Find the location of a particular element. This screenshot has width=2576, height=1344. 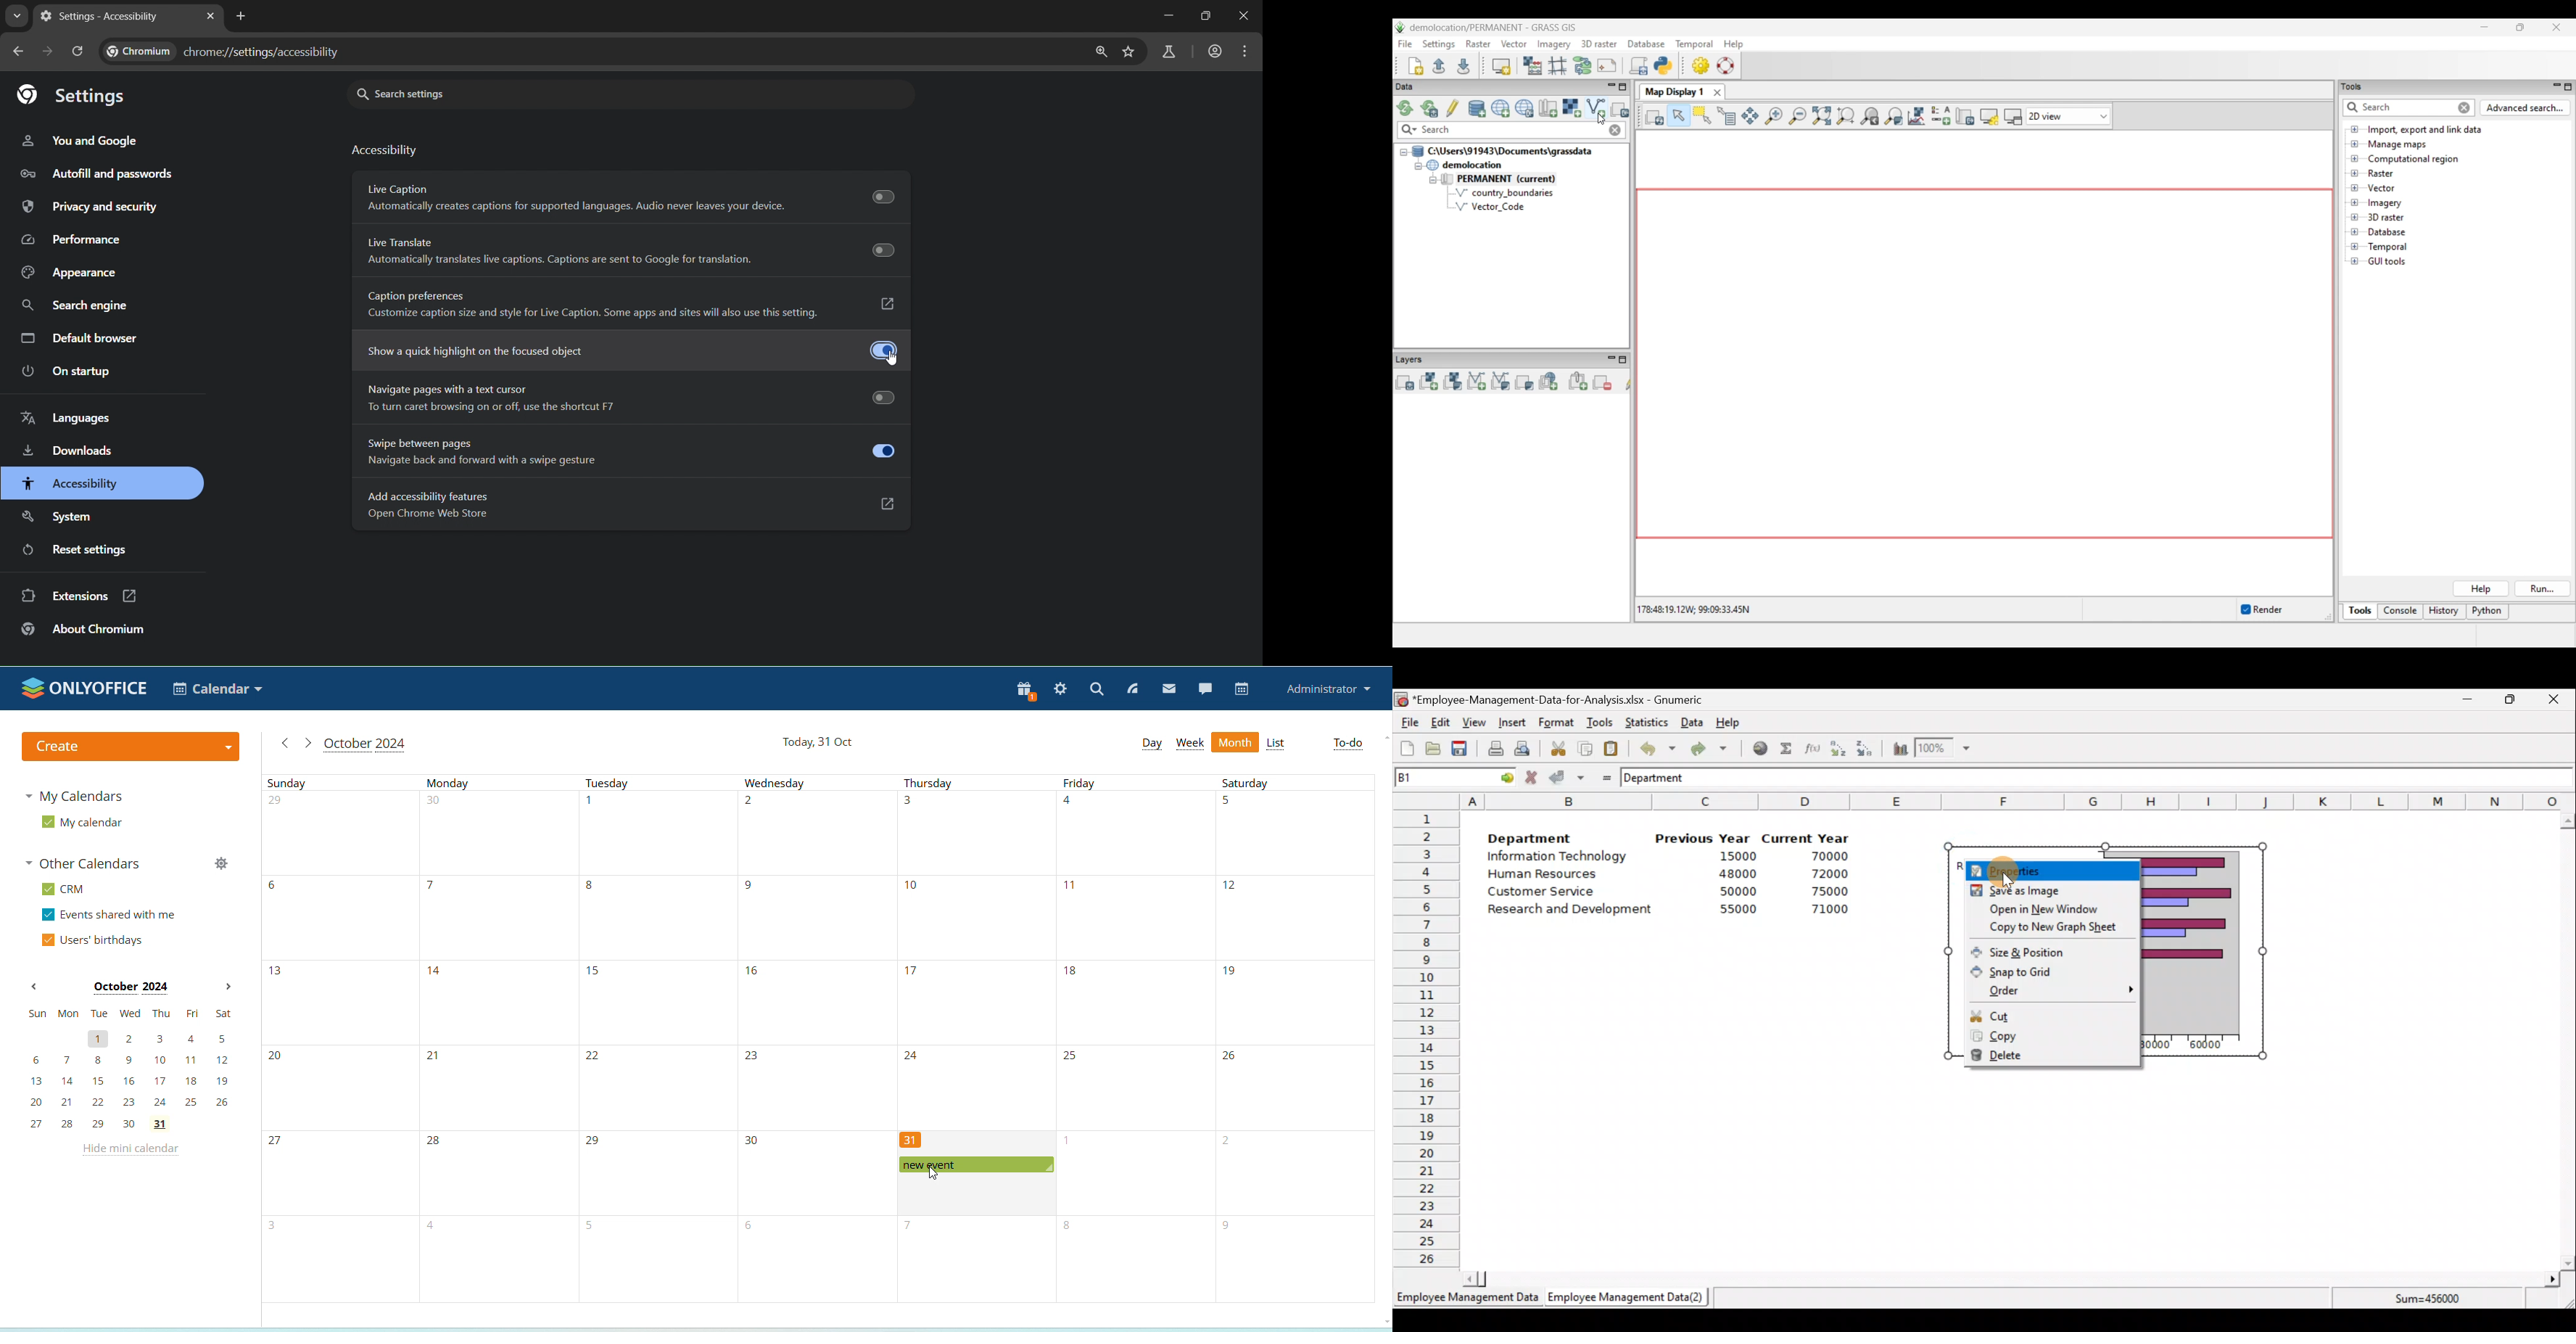

go back one page is located at coordinates (17, 51).